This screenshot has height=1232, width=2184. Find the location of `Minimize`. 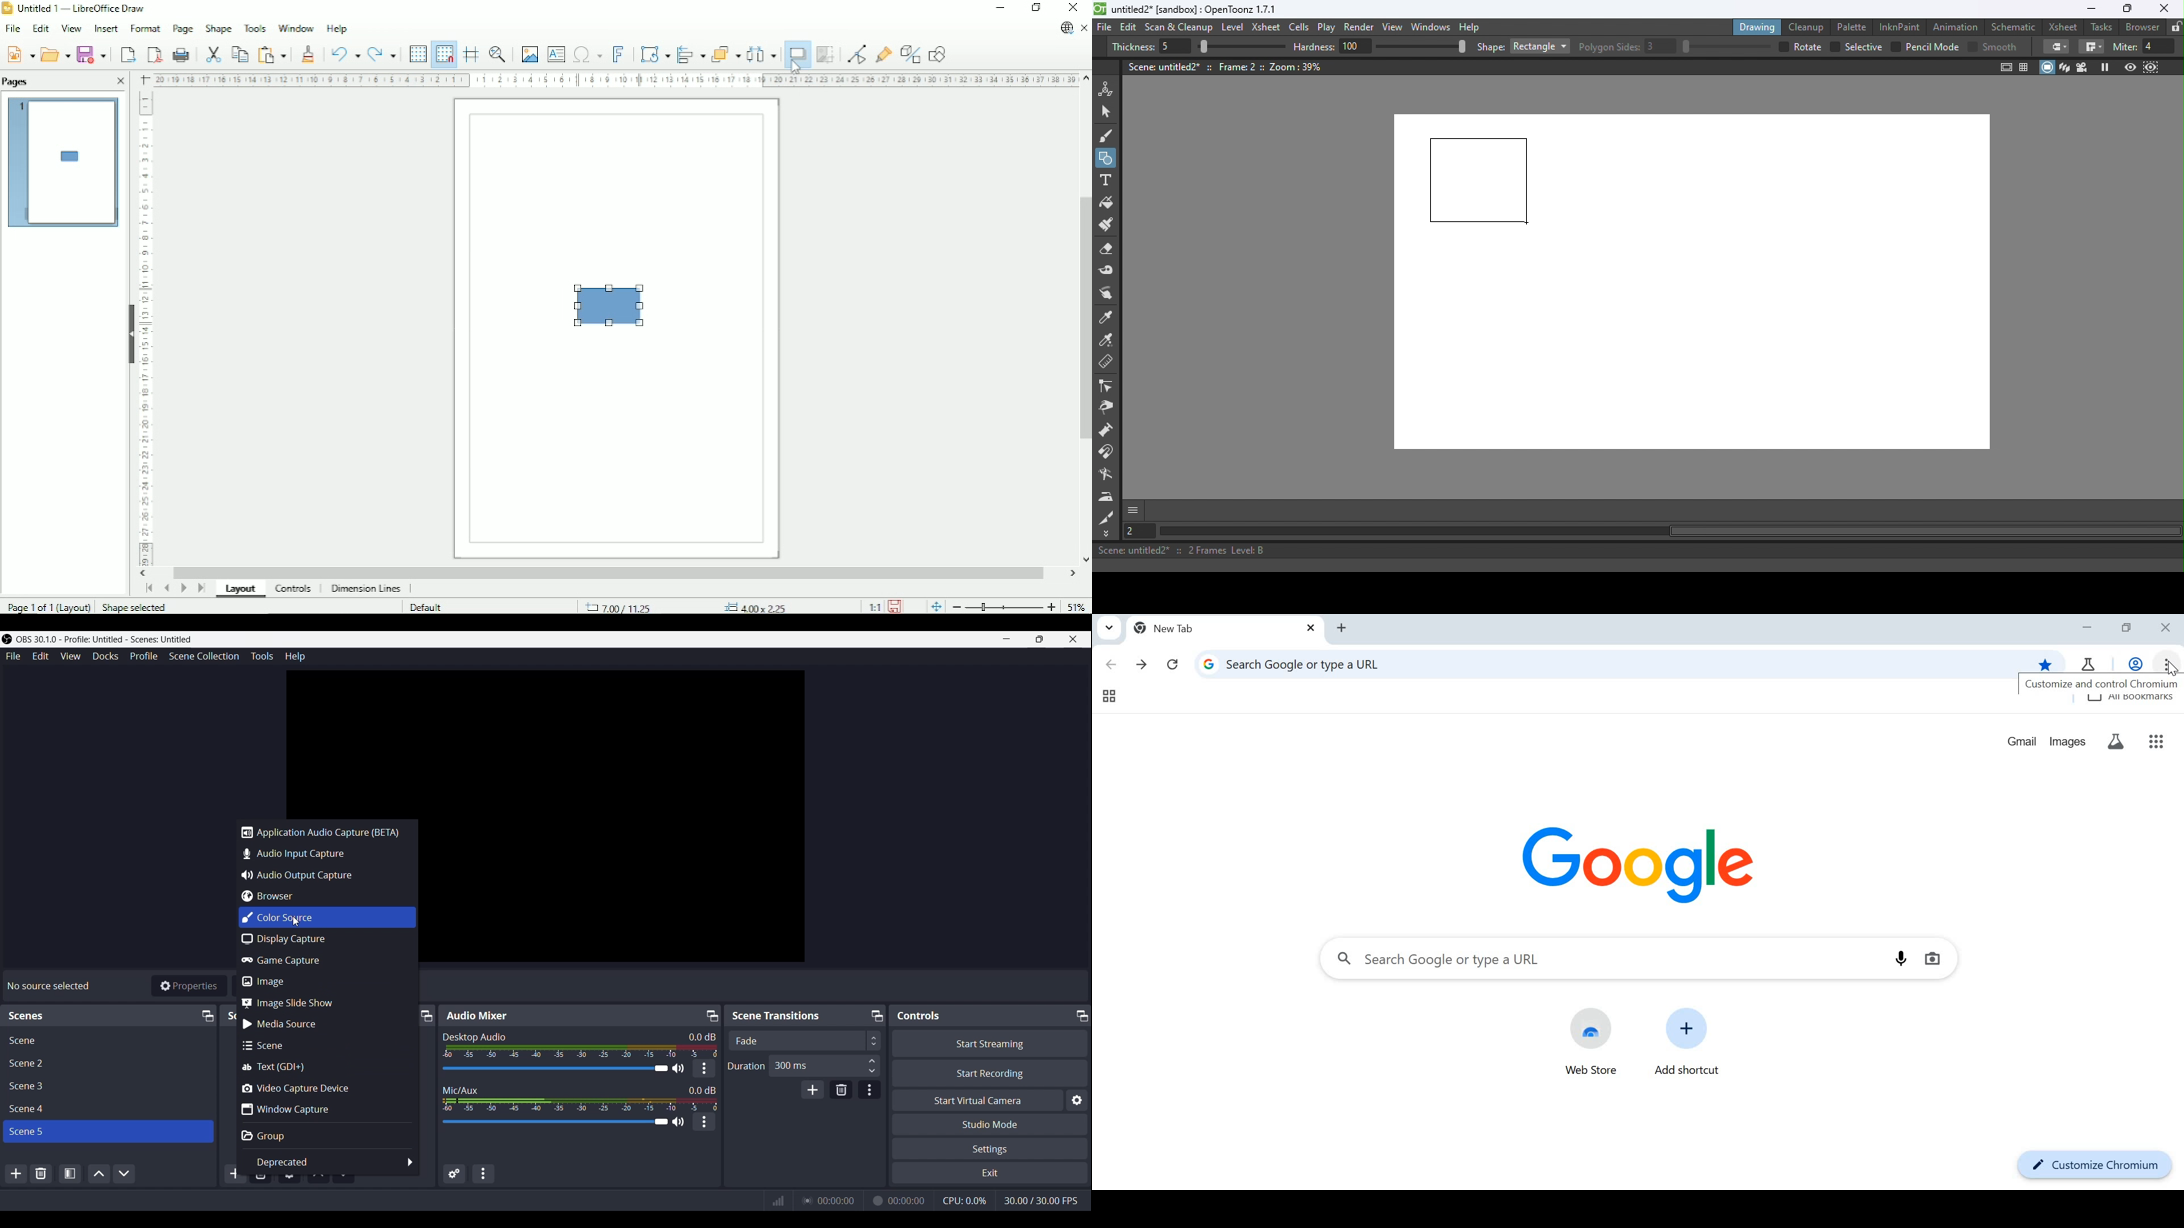

Minimize is located at coordinates (1007, 640).